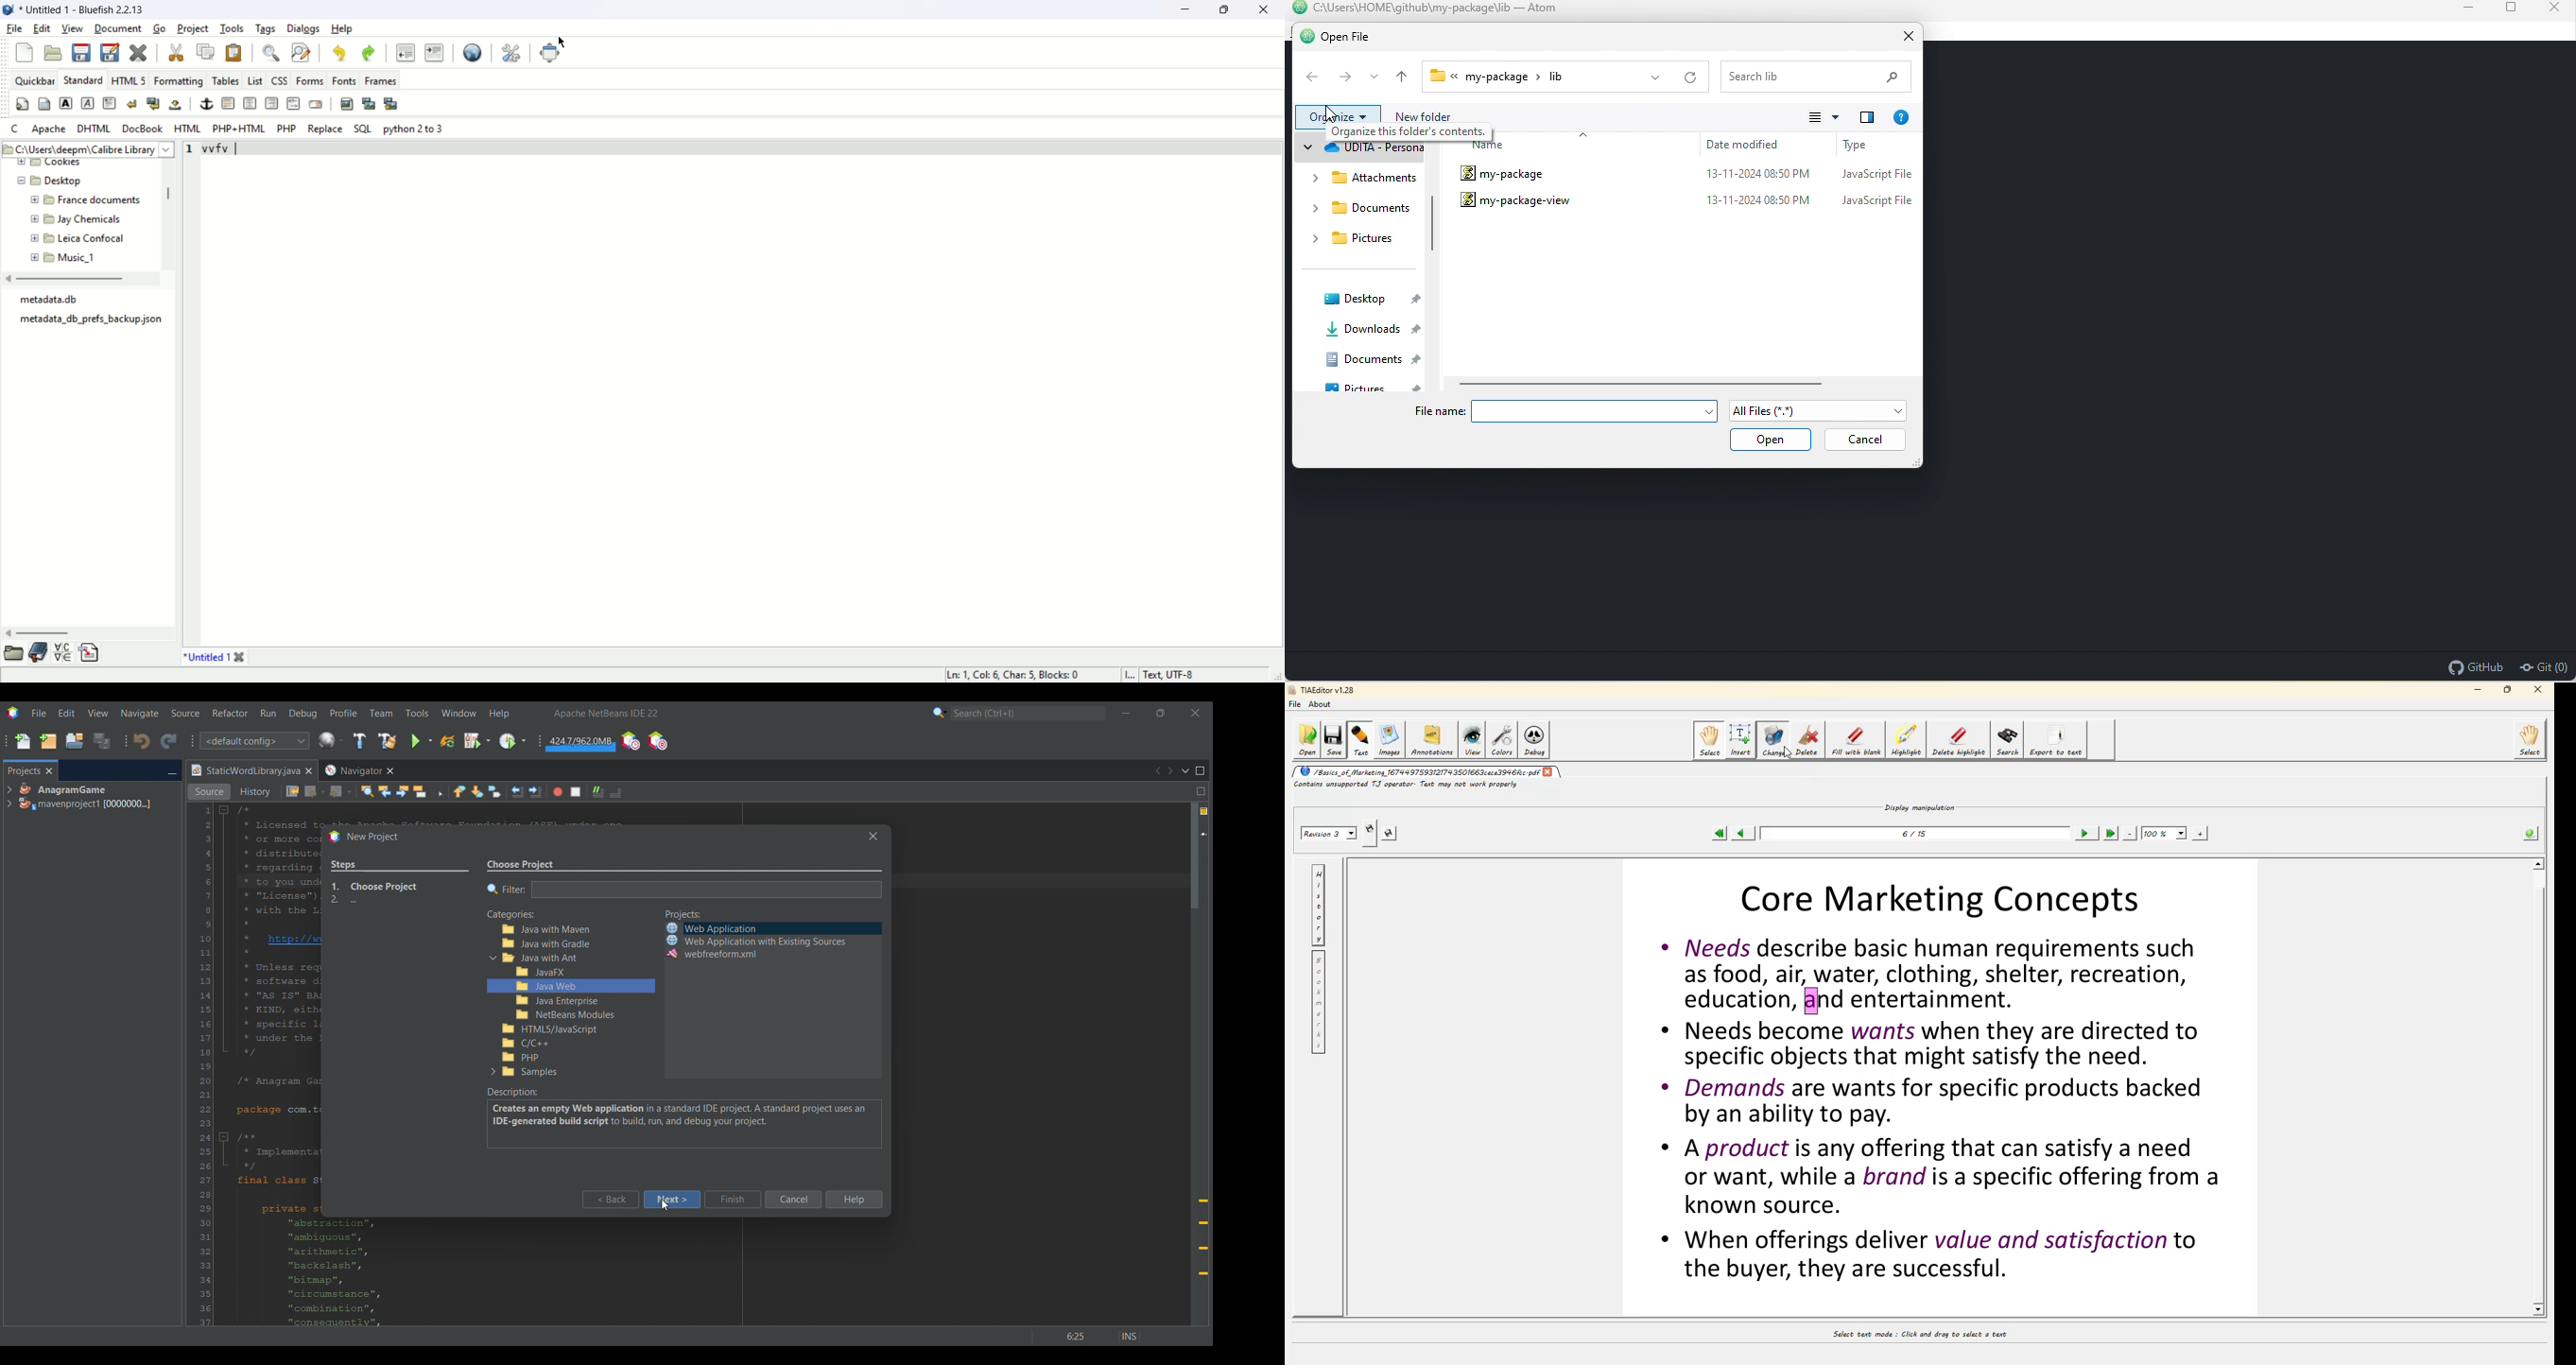 This screenshot has height=1372, width=2576. Describe the element at coordinates (1353, 37) in the screenshot. I see `open file` at that location.